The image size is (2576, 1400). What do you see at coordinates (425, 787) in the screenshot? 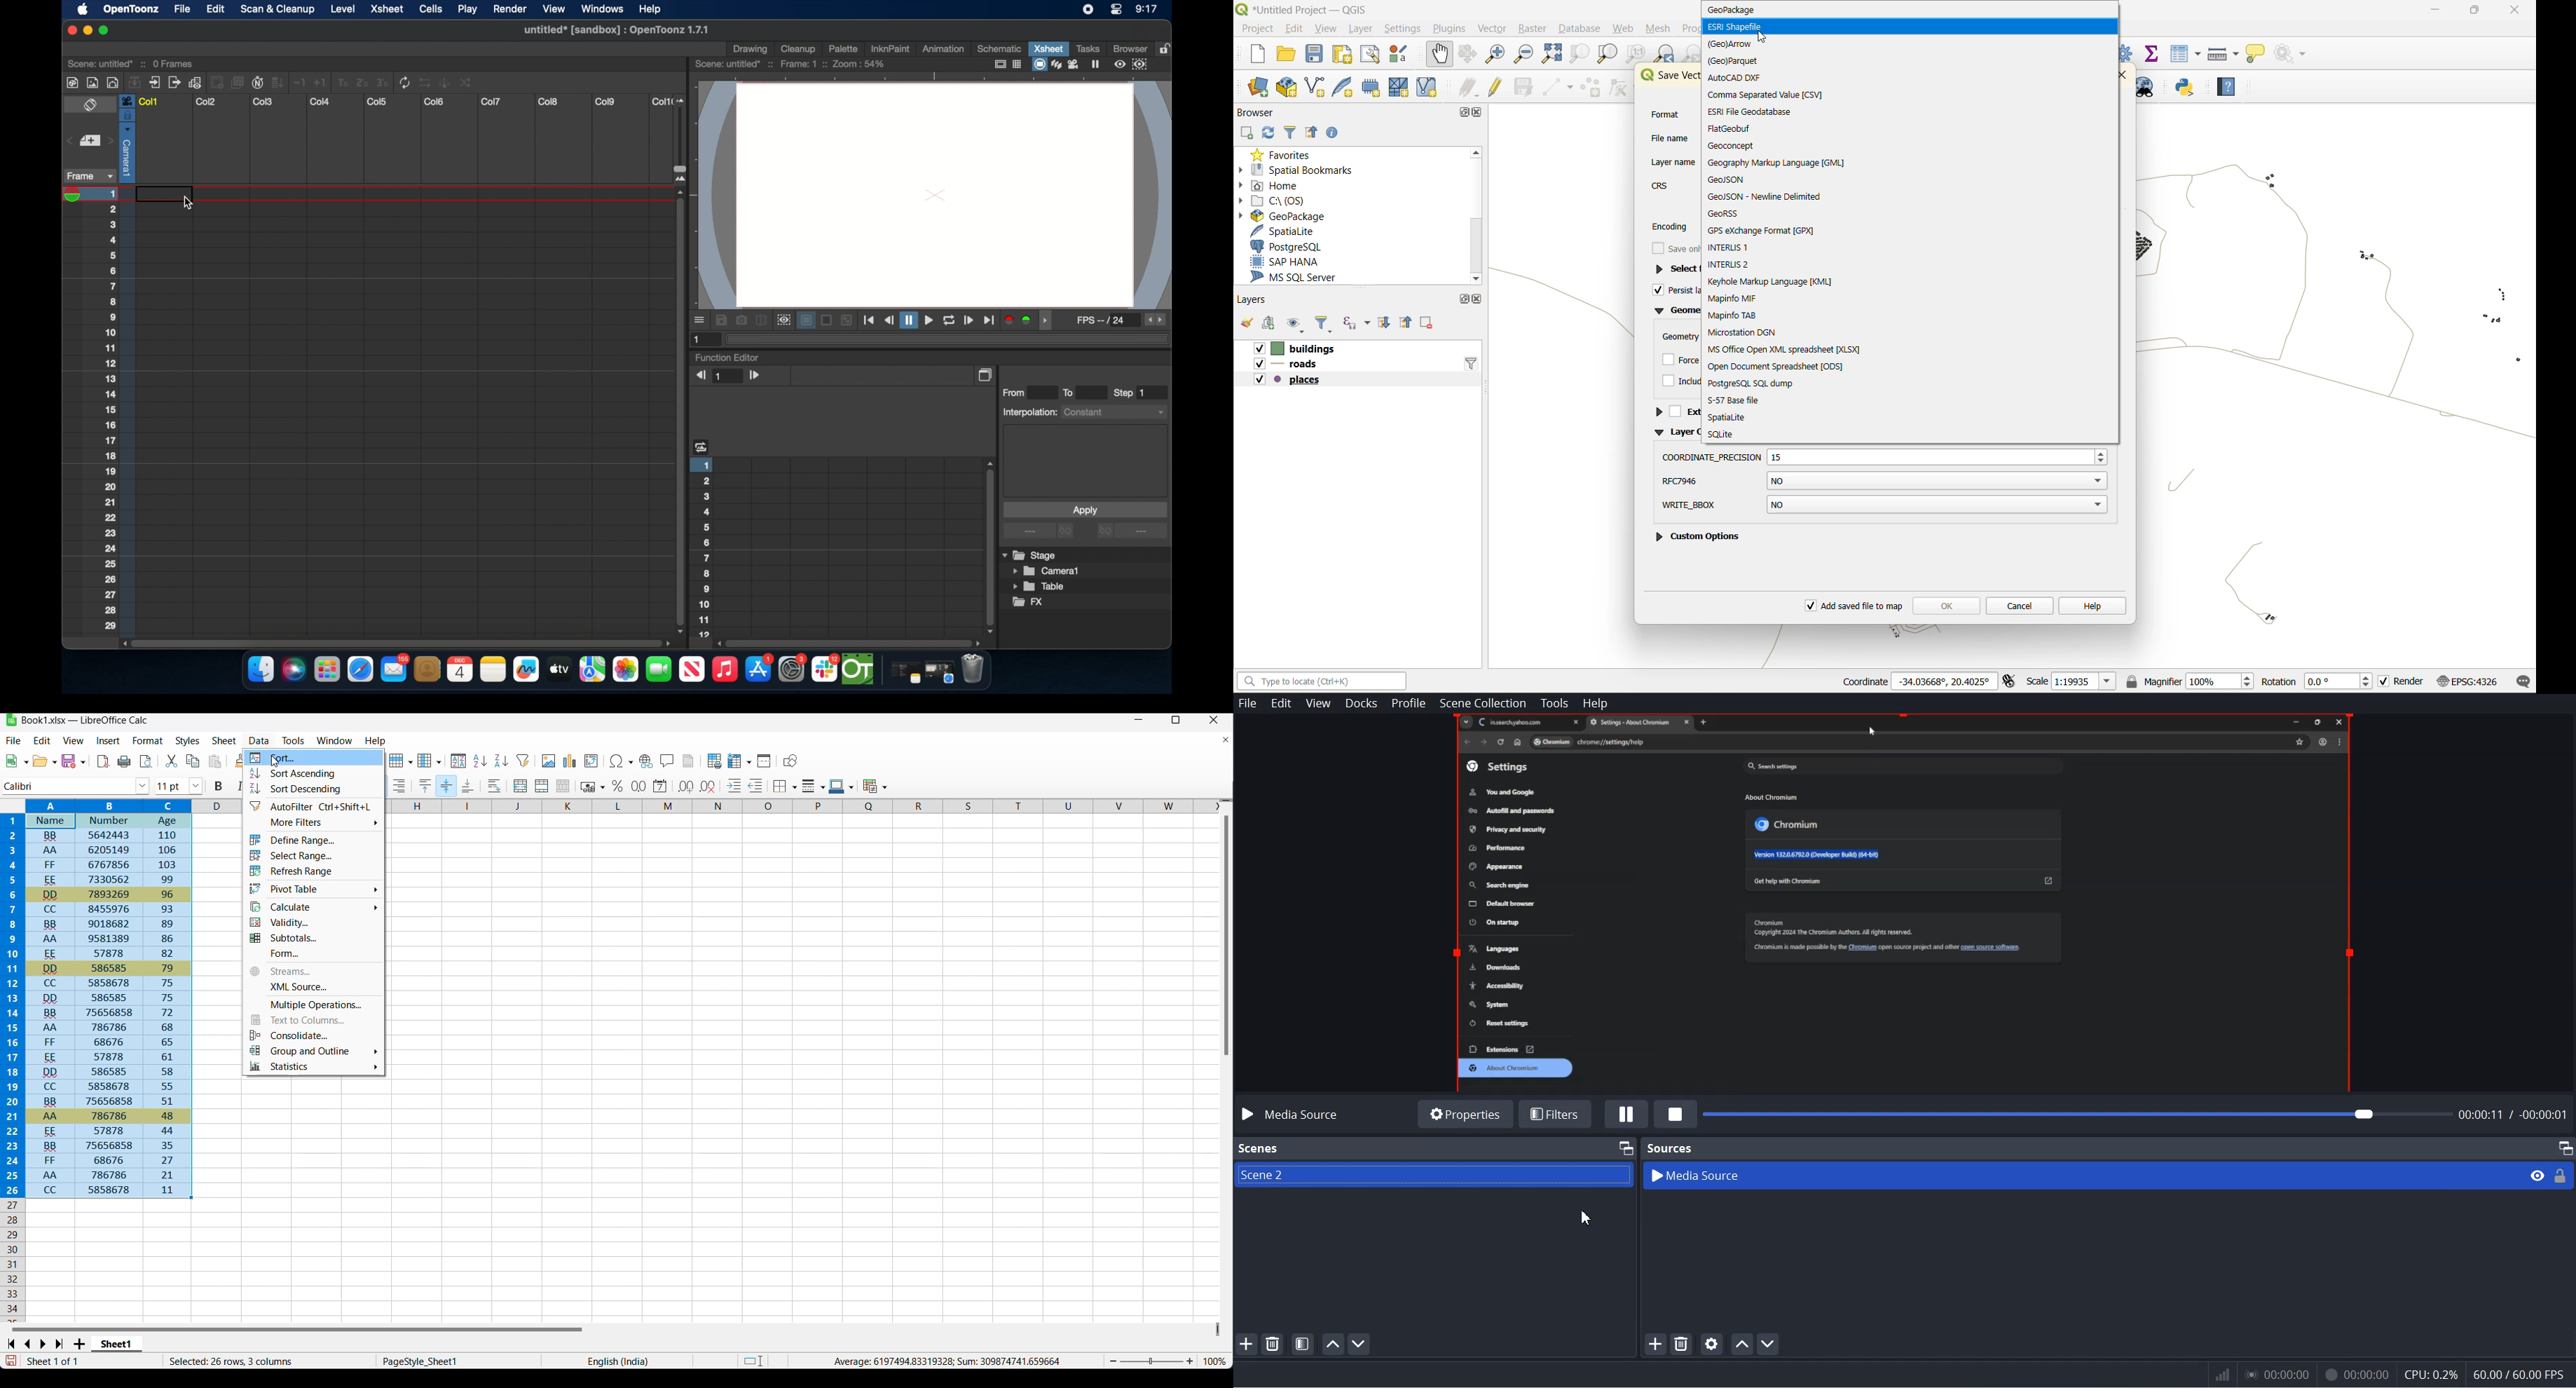
I see `Align top` at bounding box center [425, 787].